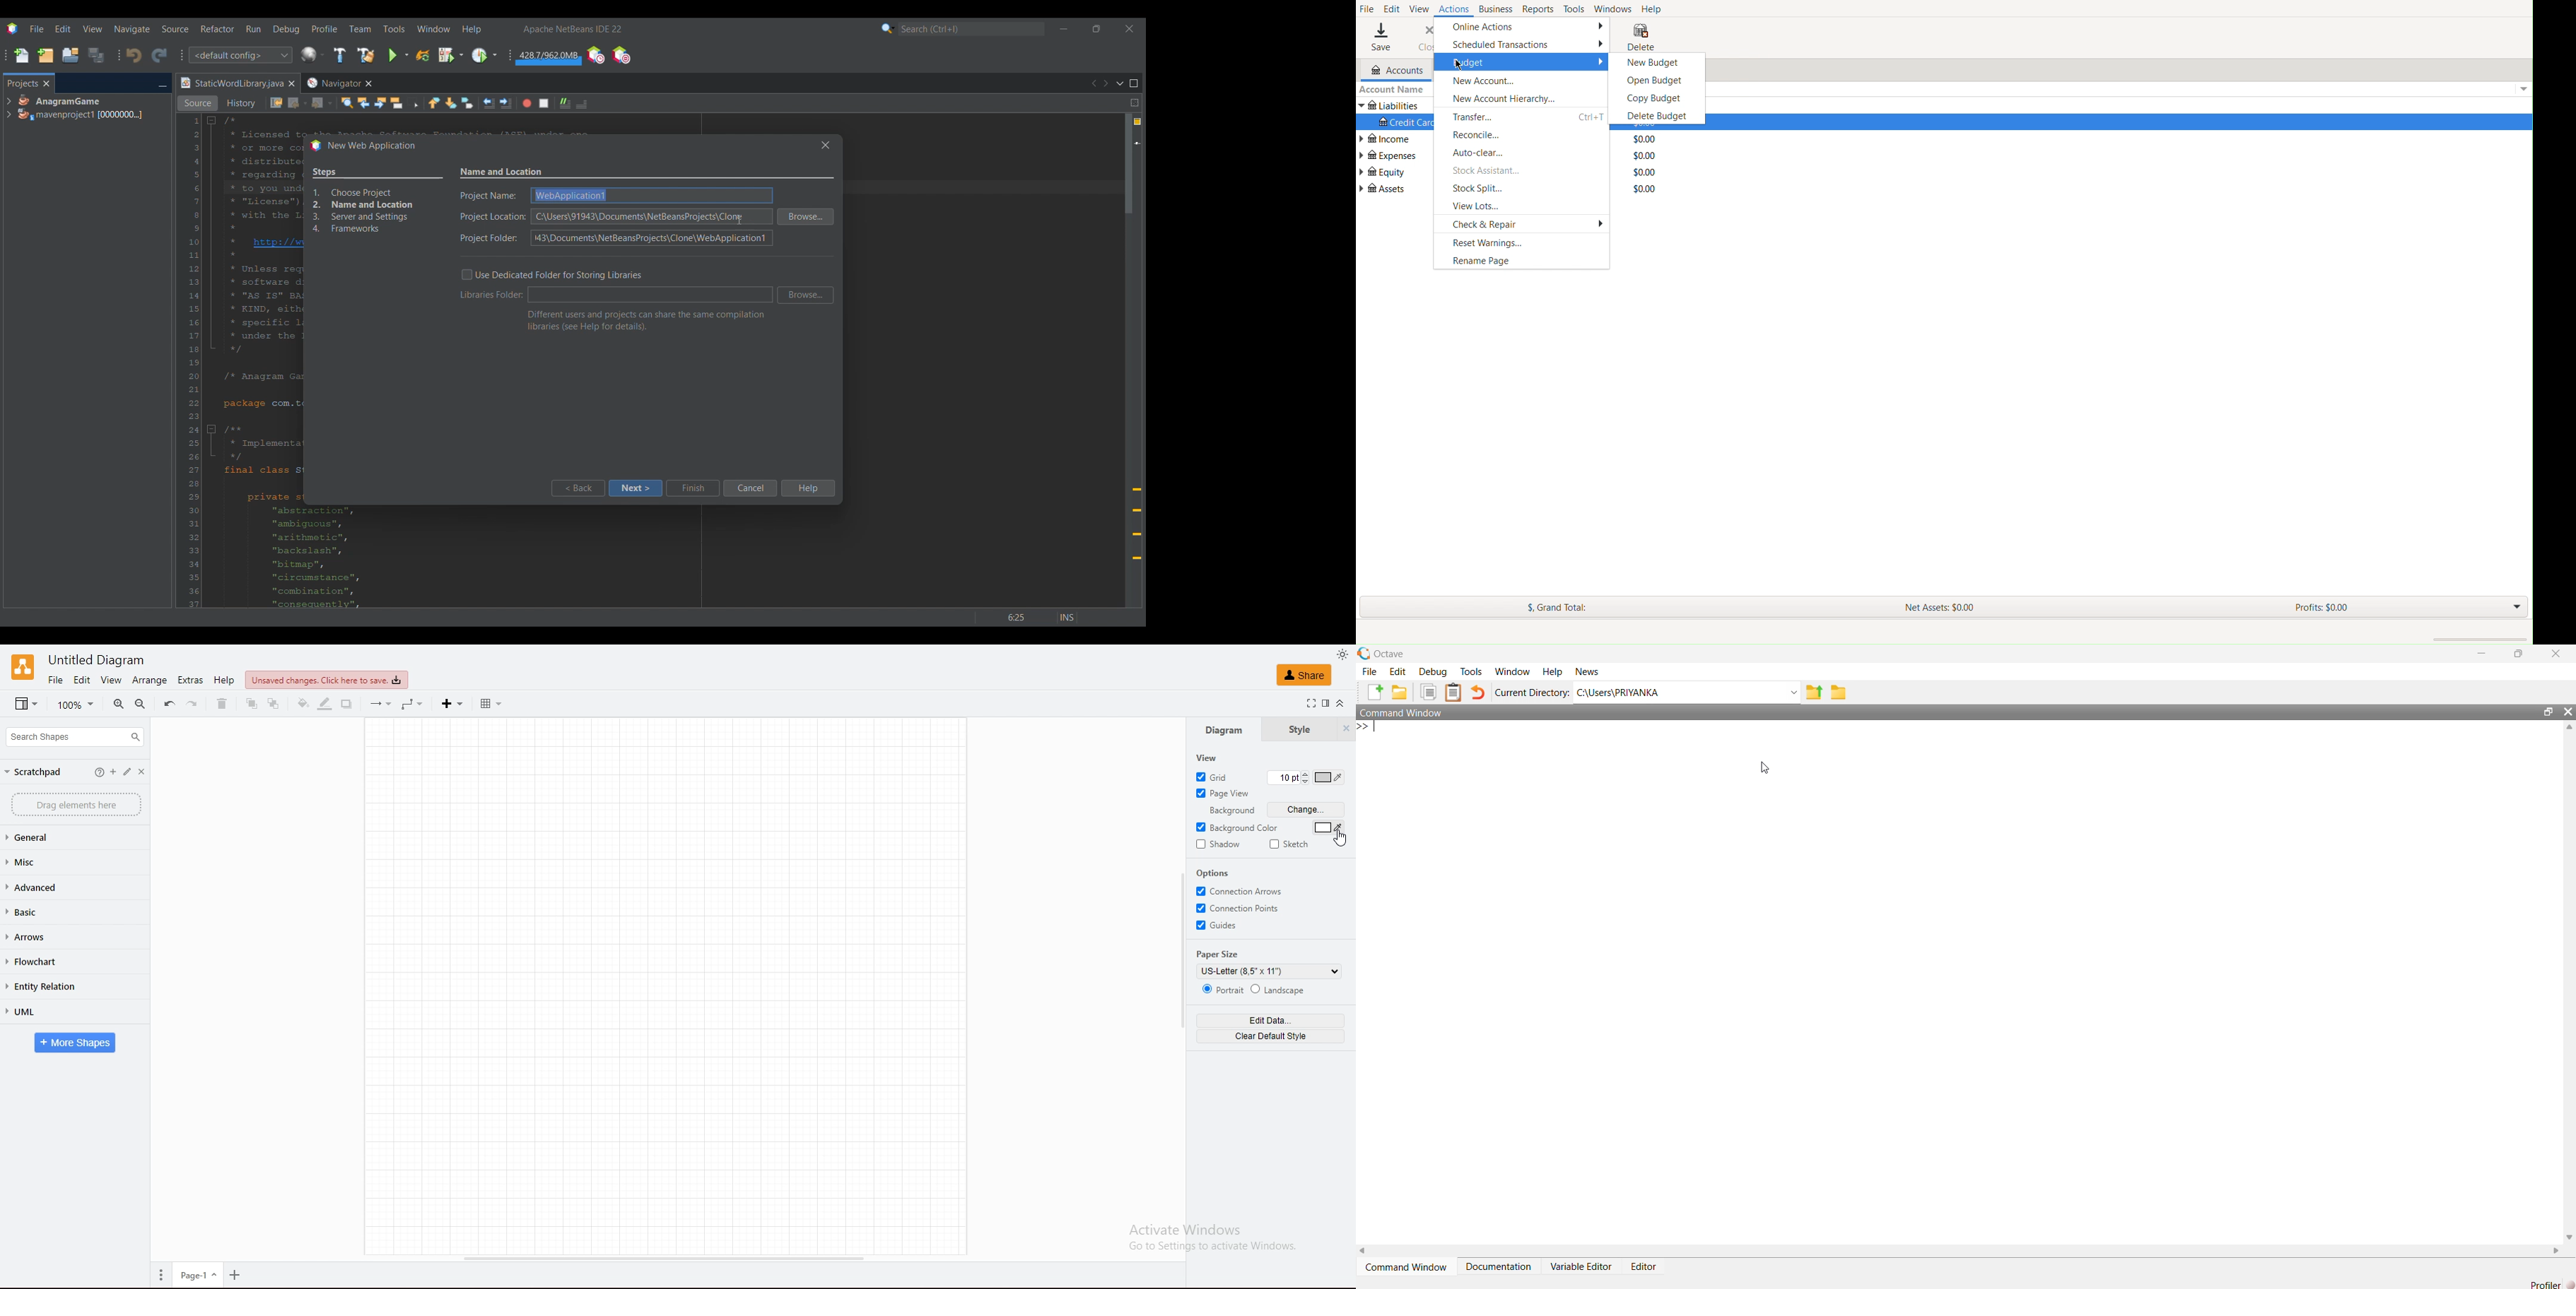 This screenshot has height=1316, width=2576. I want to click on New script, so click(1376, 691).